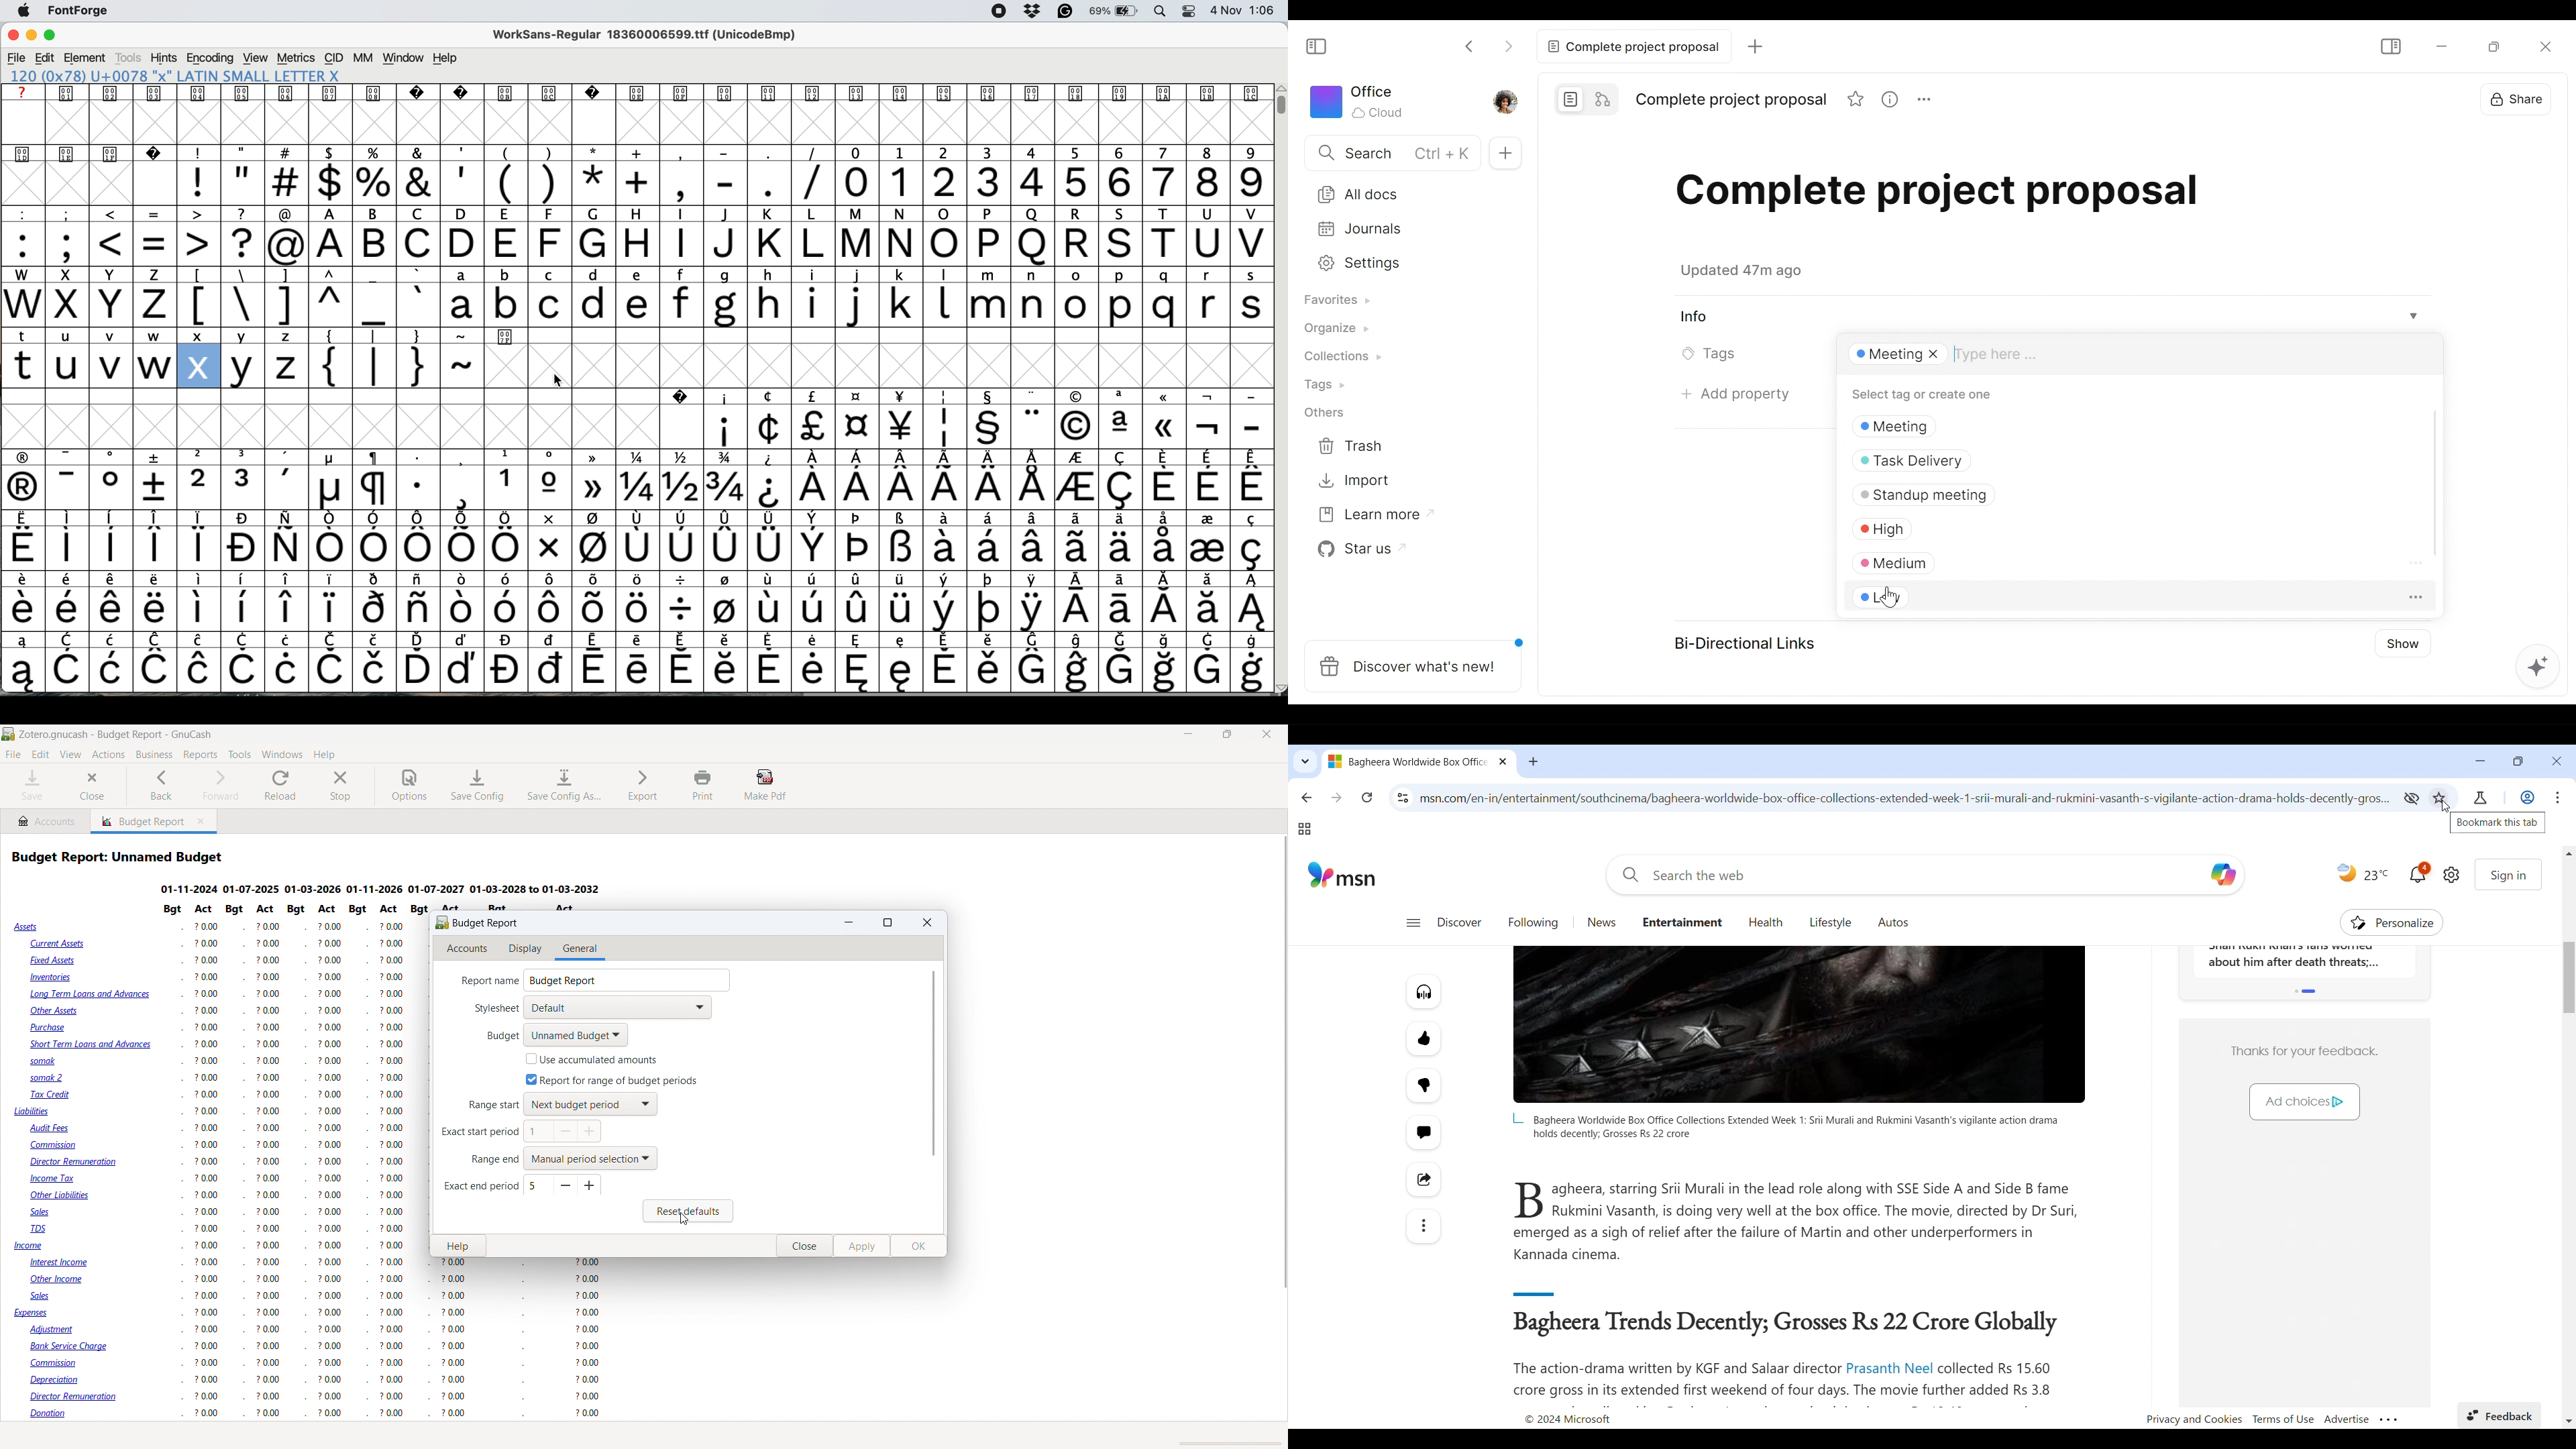 This screenshot has height=1456, width=2576. Describe the element at coordinates (1936, 594) in the screenshot. I see `Low` at that location.